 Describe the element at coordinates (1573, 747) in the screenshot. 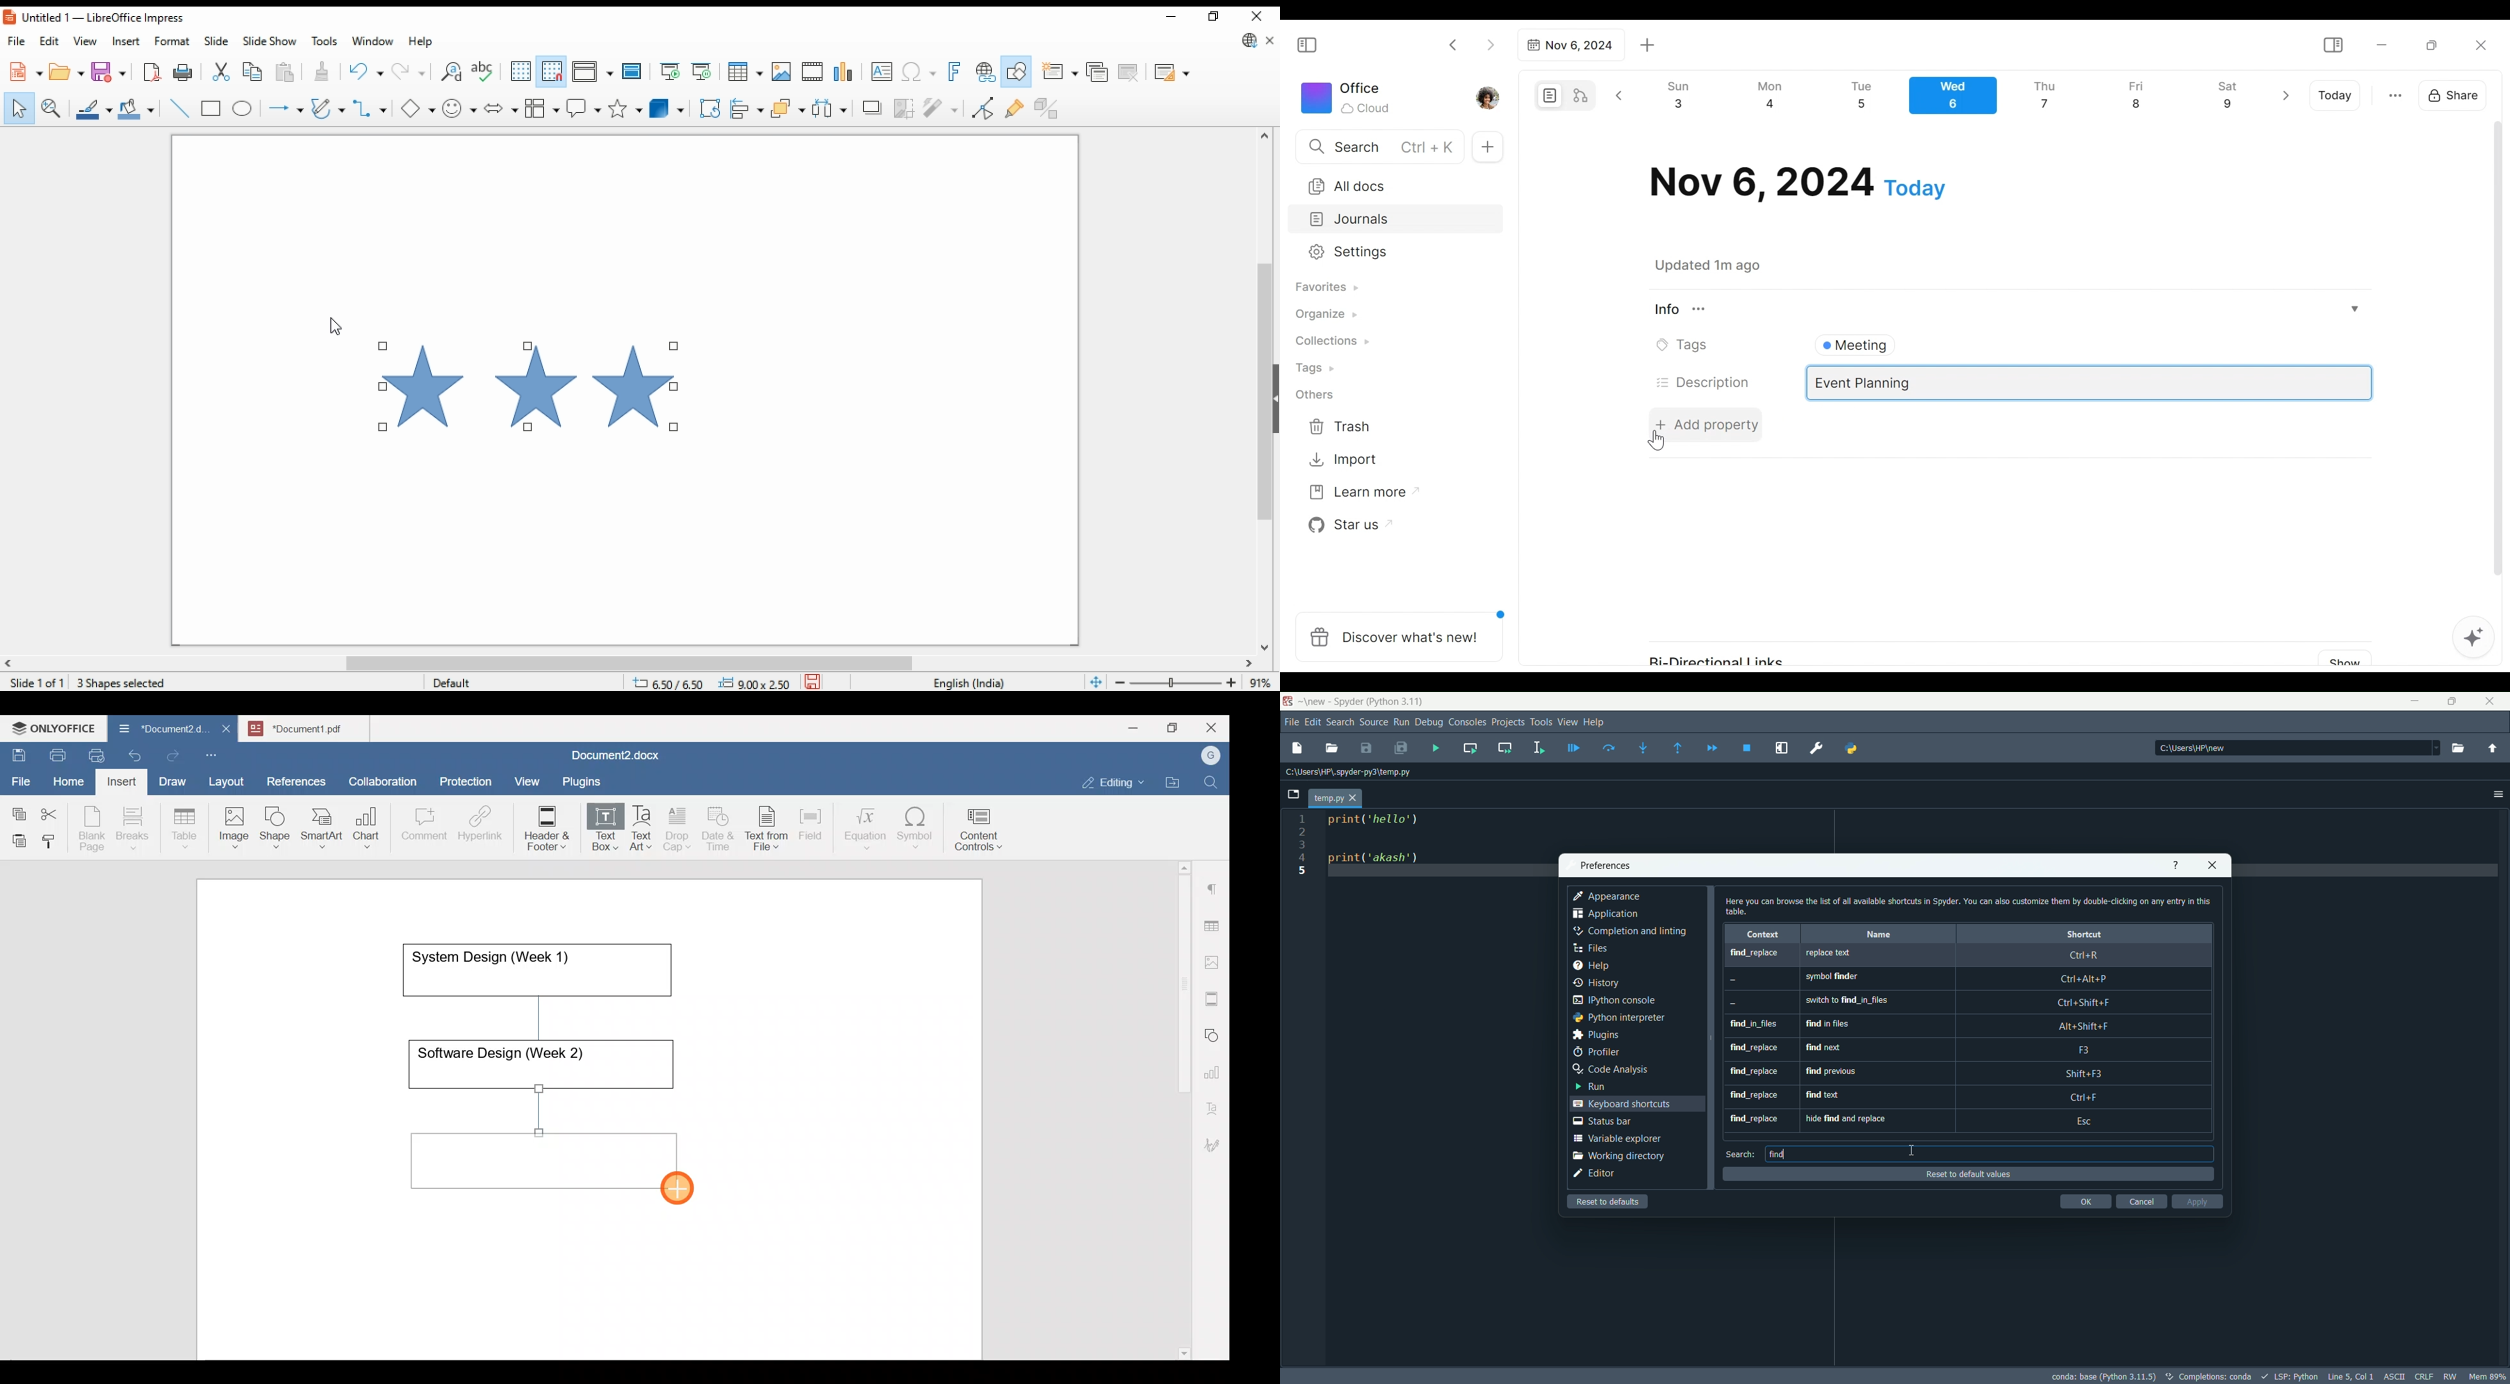

I see `debug file` at that location.